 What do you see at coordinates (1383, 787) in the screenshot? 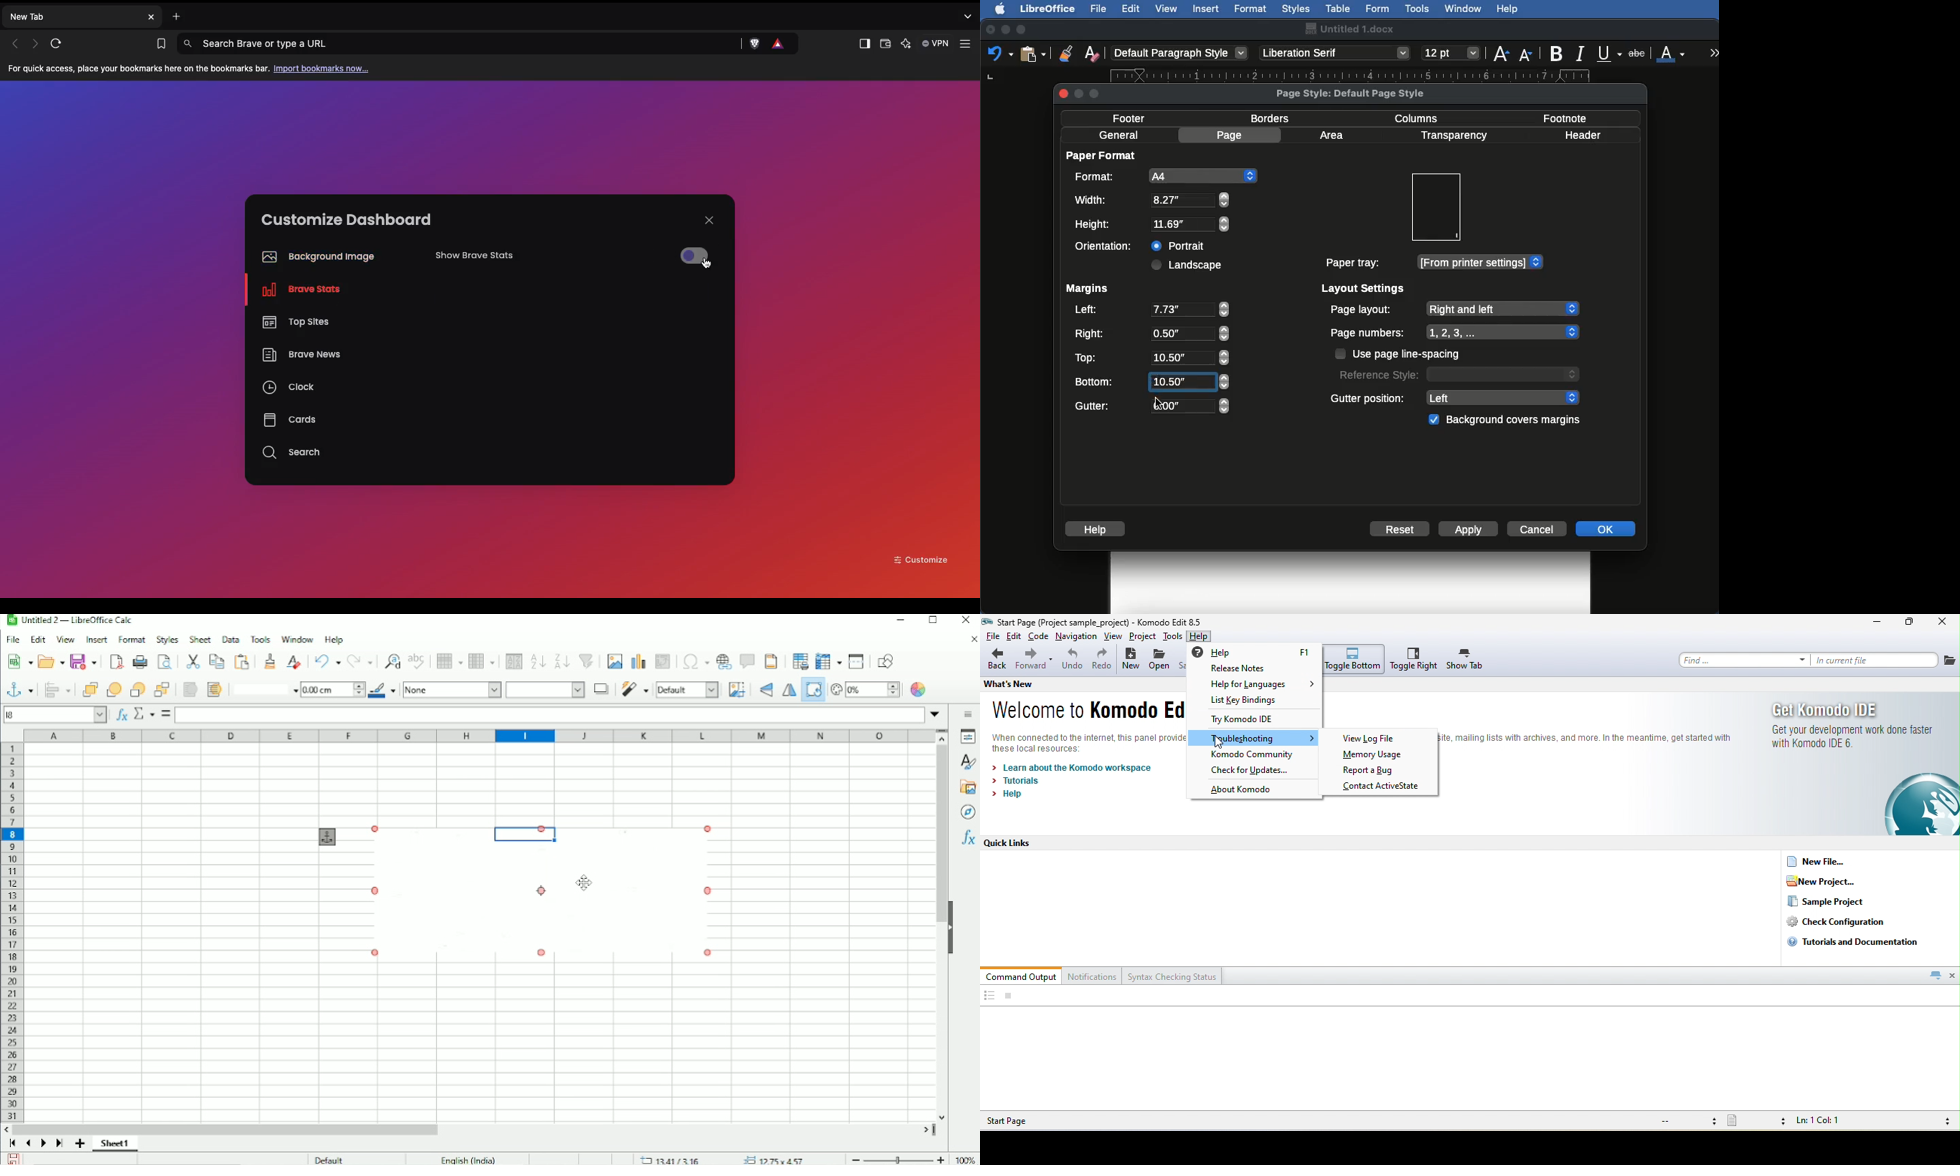
I see `contact activestate` at bounding box center [1383, 787].